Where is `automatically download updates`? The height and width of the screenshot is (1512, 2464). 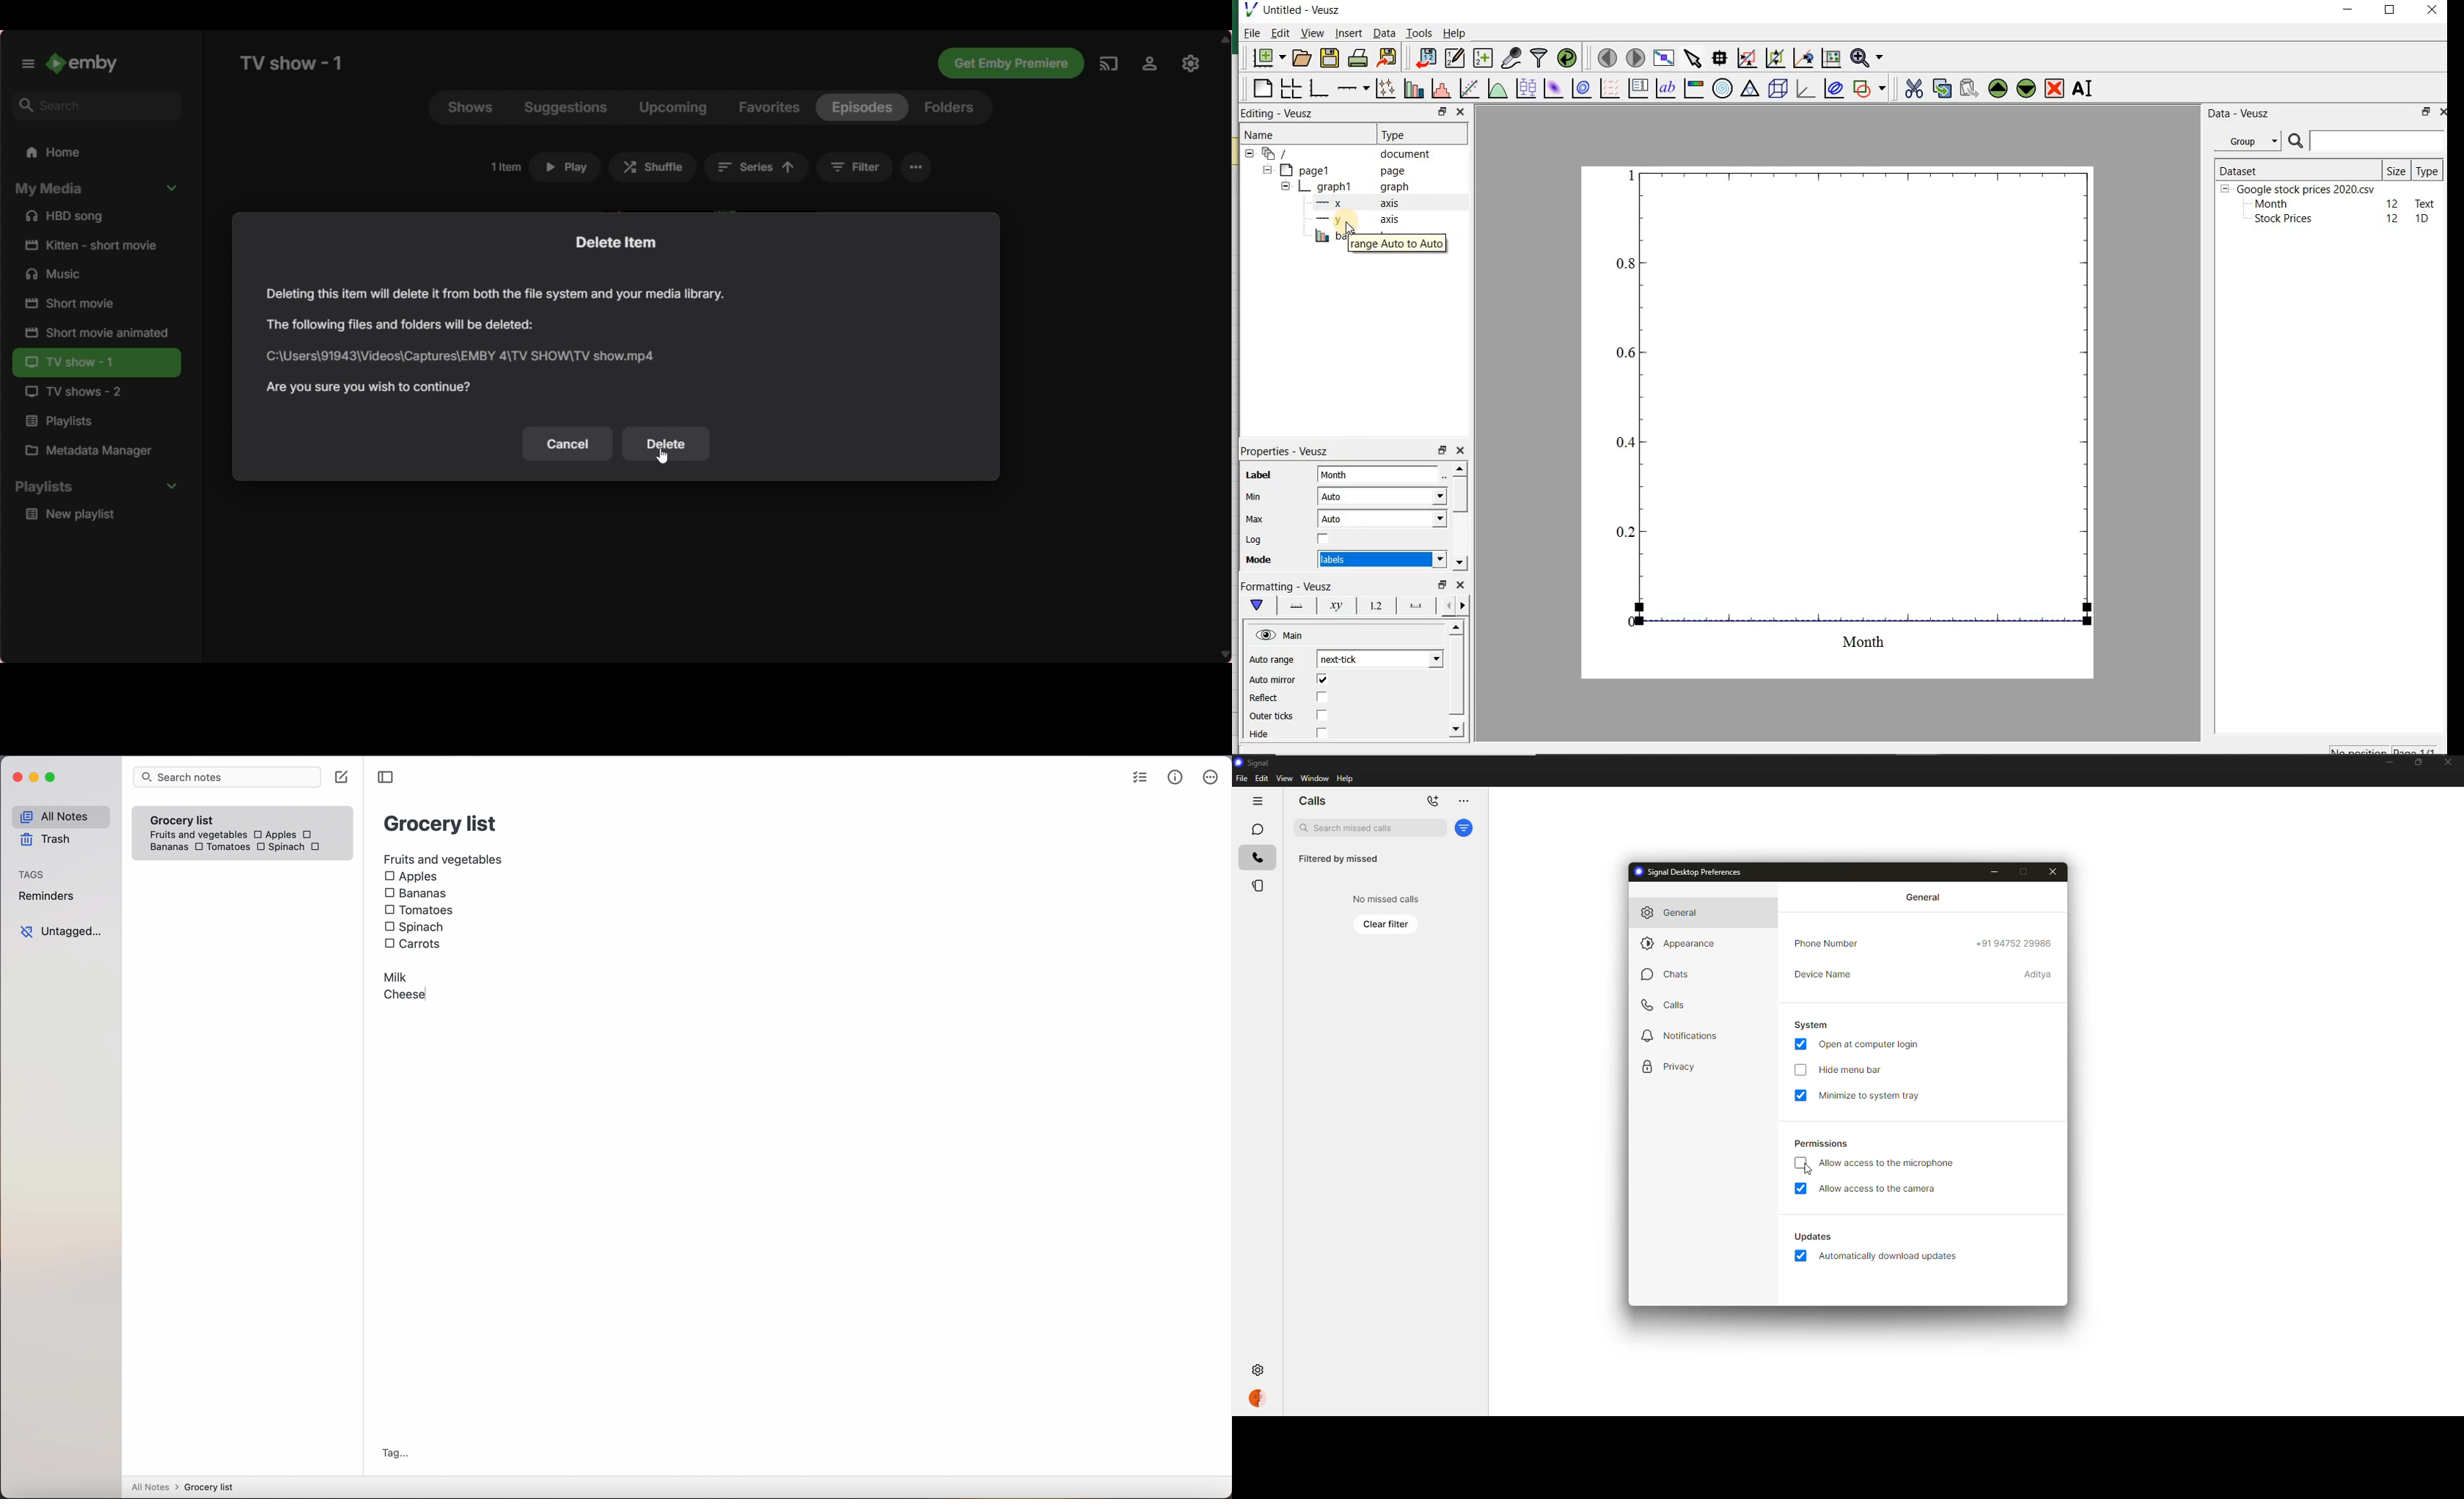 automatically download updates is located at coordinates (1888, 1257).